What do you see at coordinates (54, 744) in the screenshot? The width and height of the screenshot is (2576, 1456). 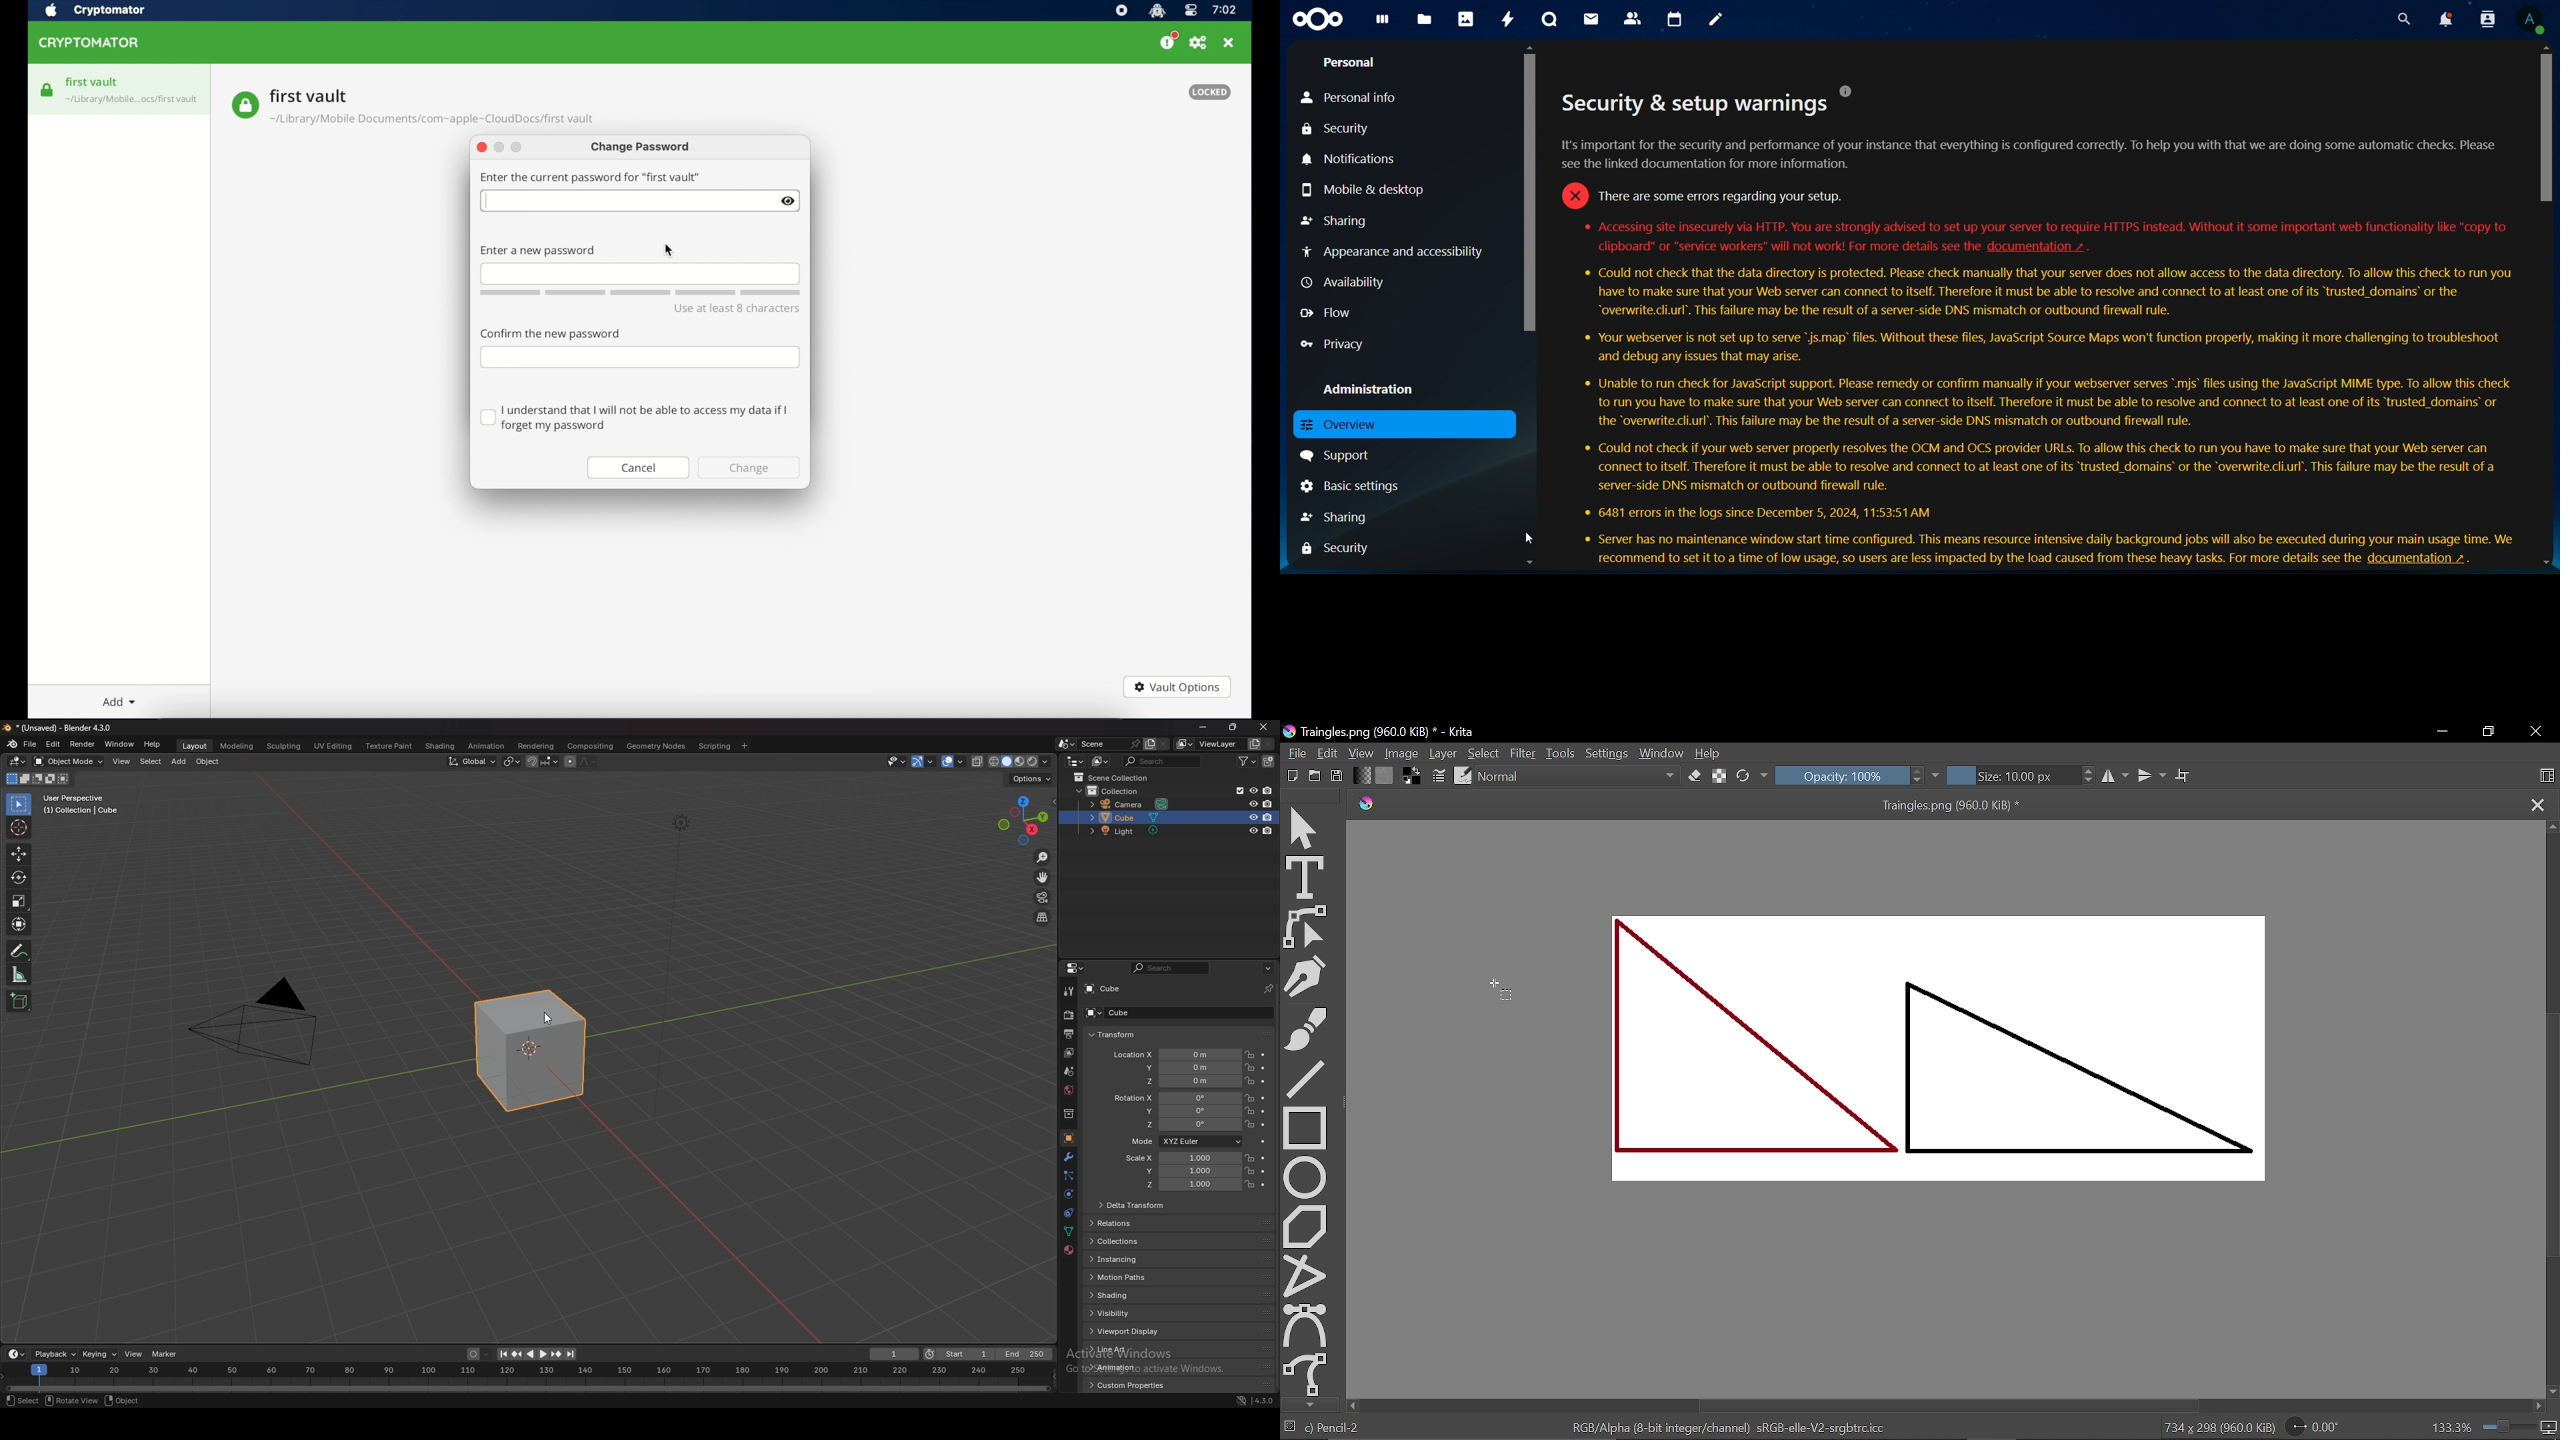 I see `edit` at bounding box center [54, 744].